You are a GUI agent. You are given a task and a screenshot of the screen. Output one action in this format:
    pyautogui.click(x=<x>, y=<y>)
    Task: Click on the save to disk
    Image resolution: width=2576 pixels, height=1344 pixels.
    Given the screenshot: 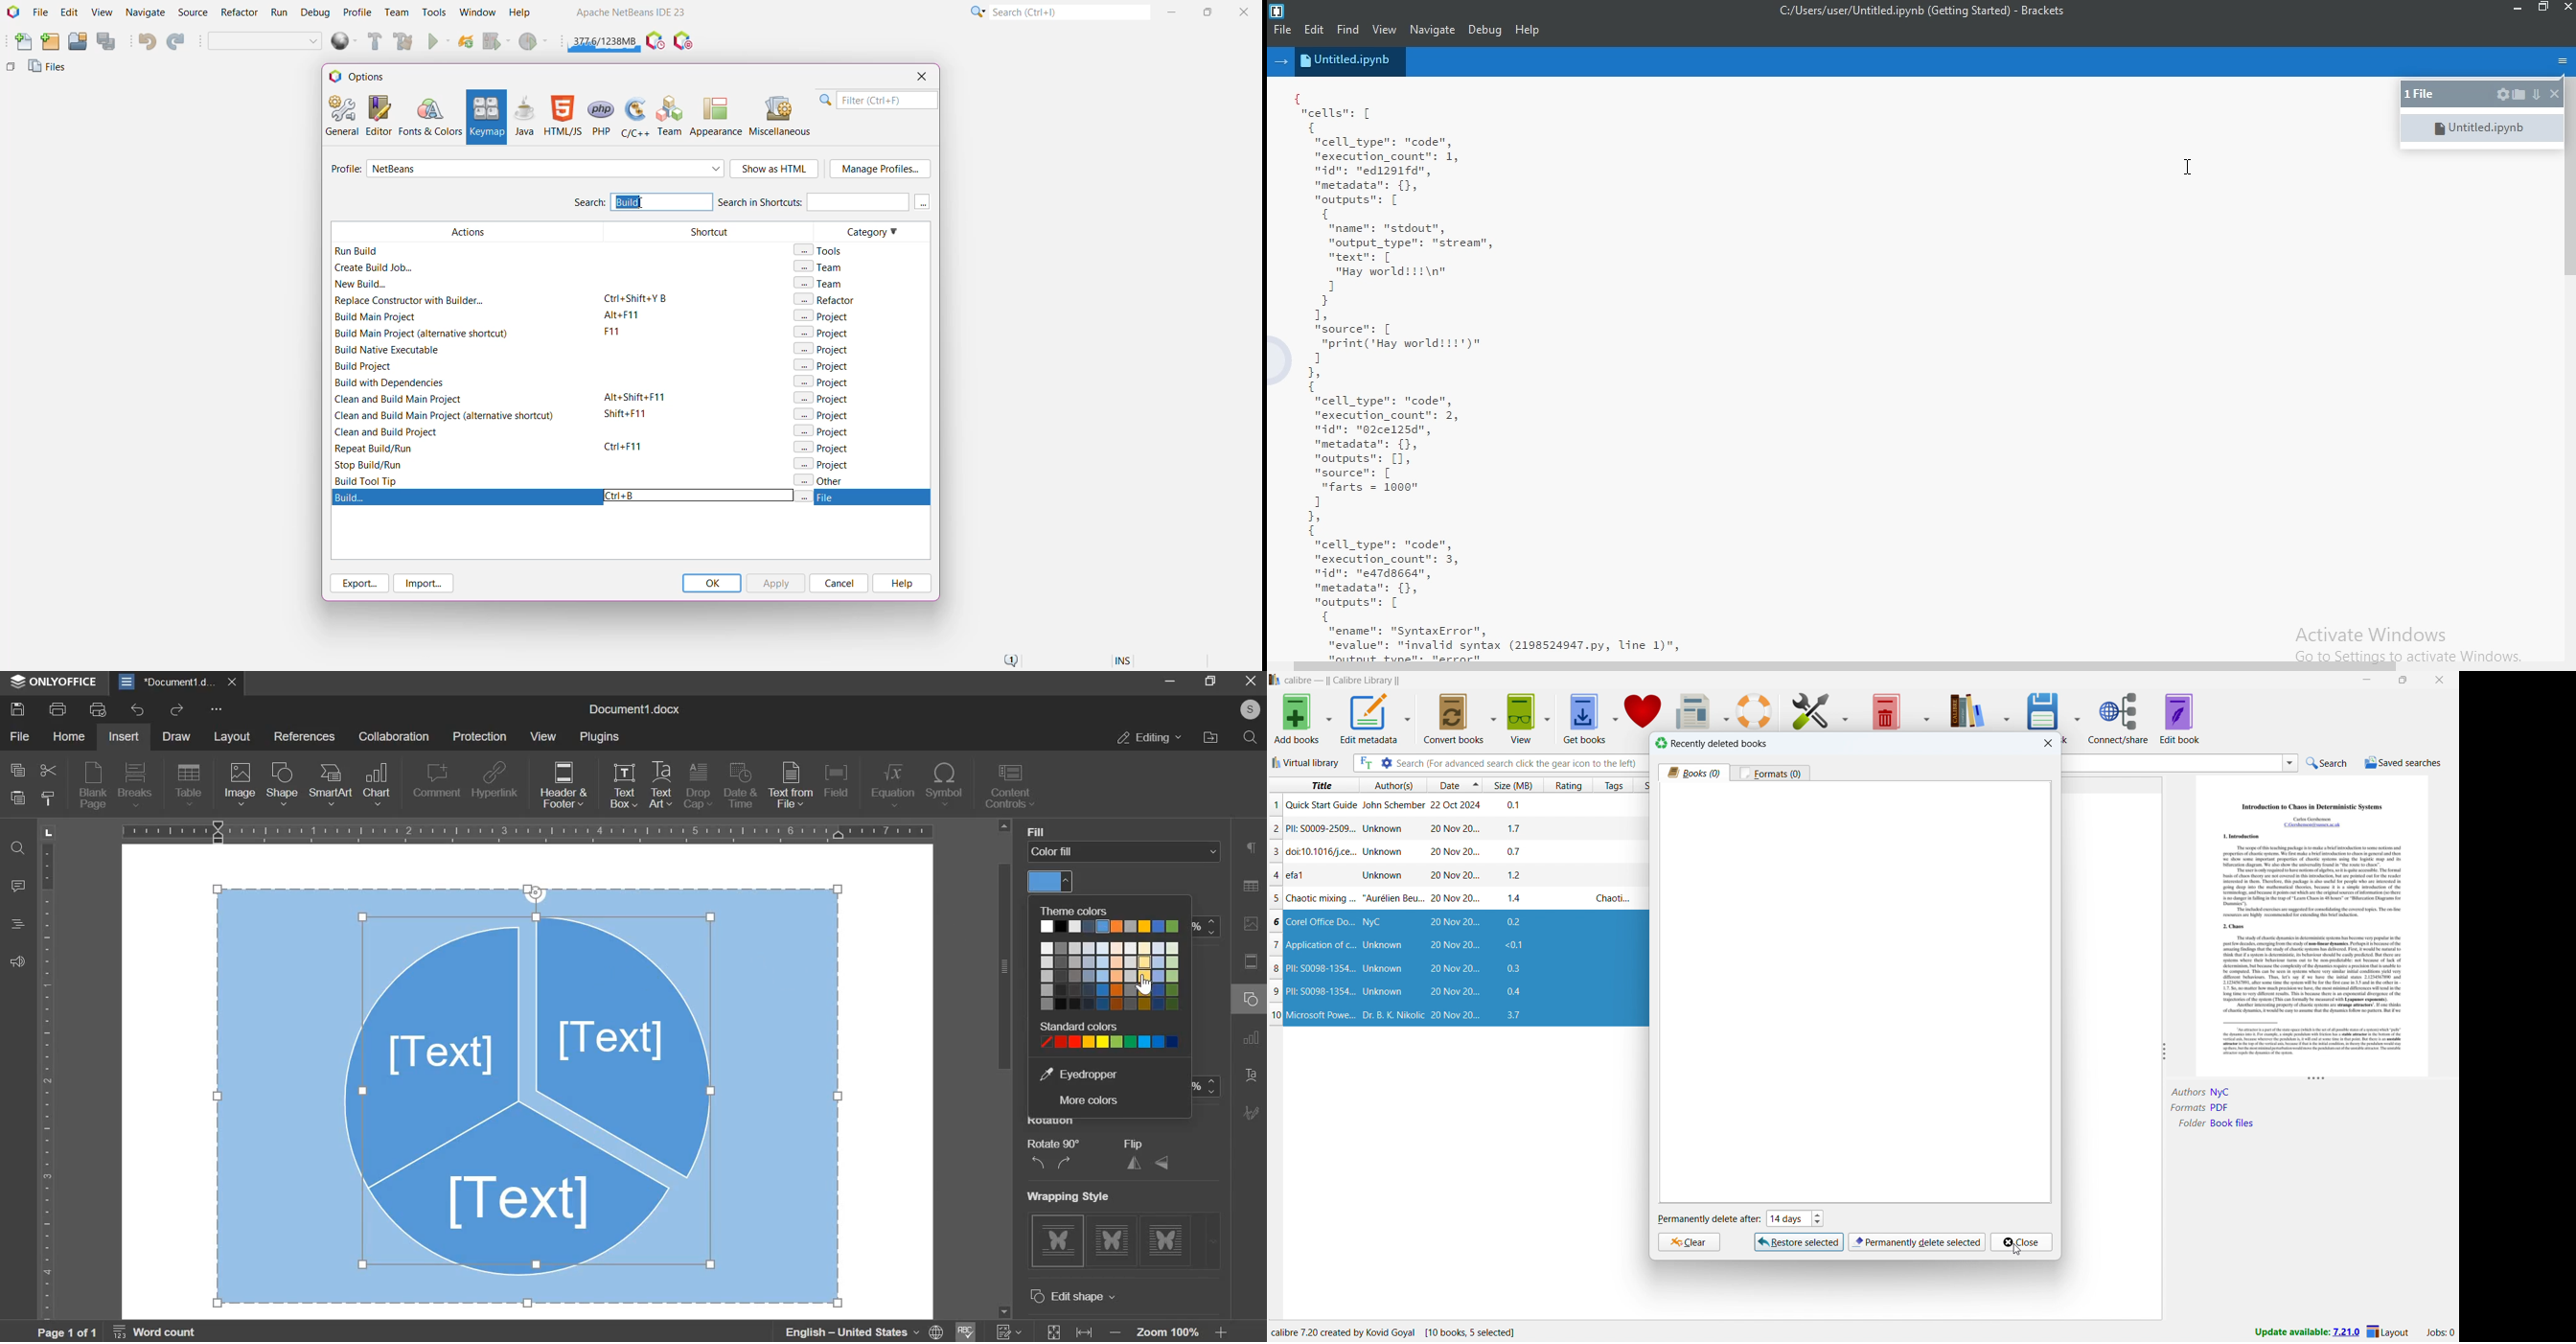 What is the action you would take?
    pyautogui.click(x=2045, y=710)
    